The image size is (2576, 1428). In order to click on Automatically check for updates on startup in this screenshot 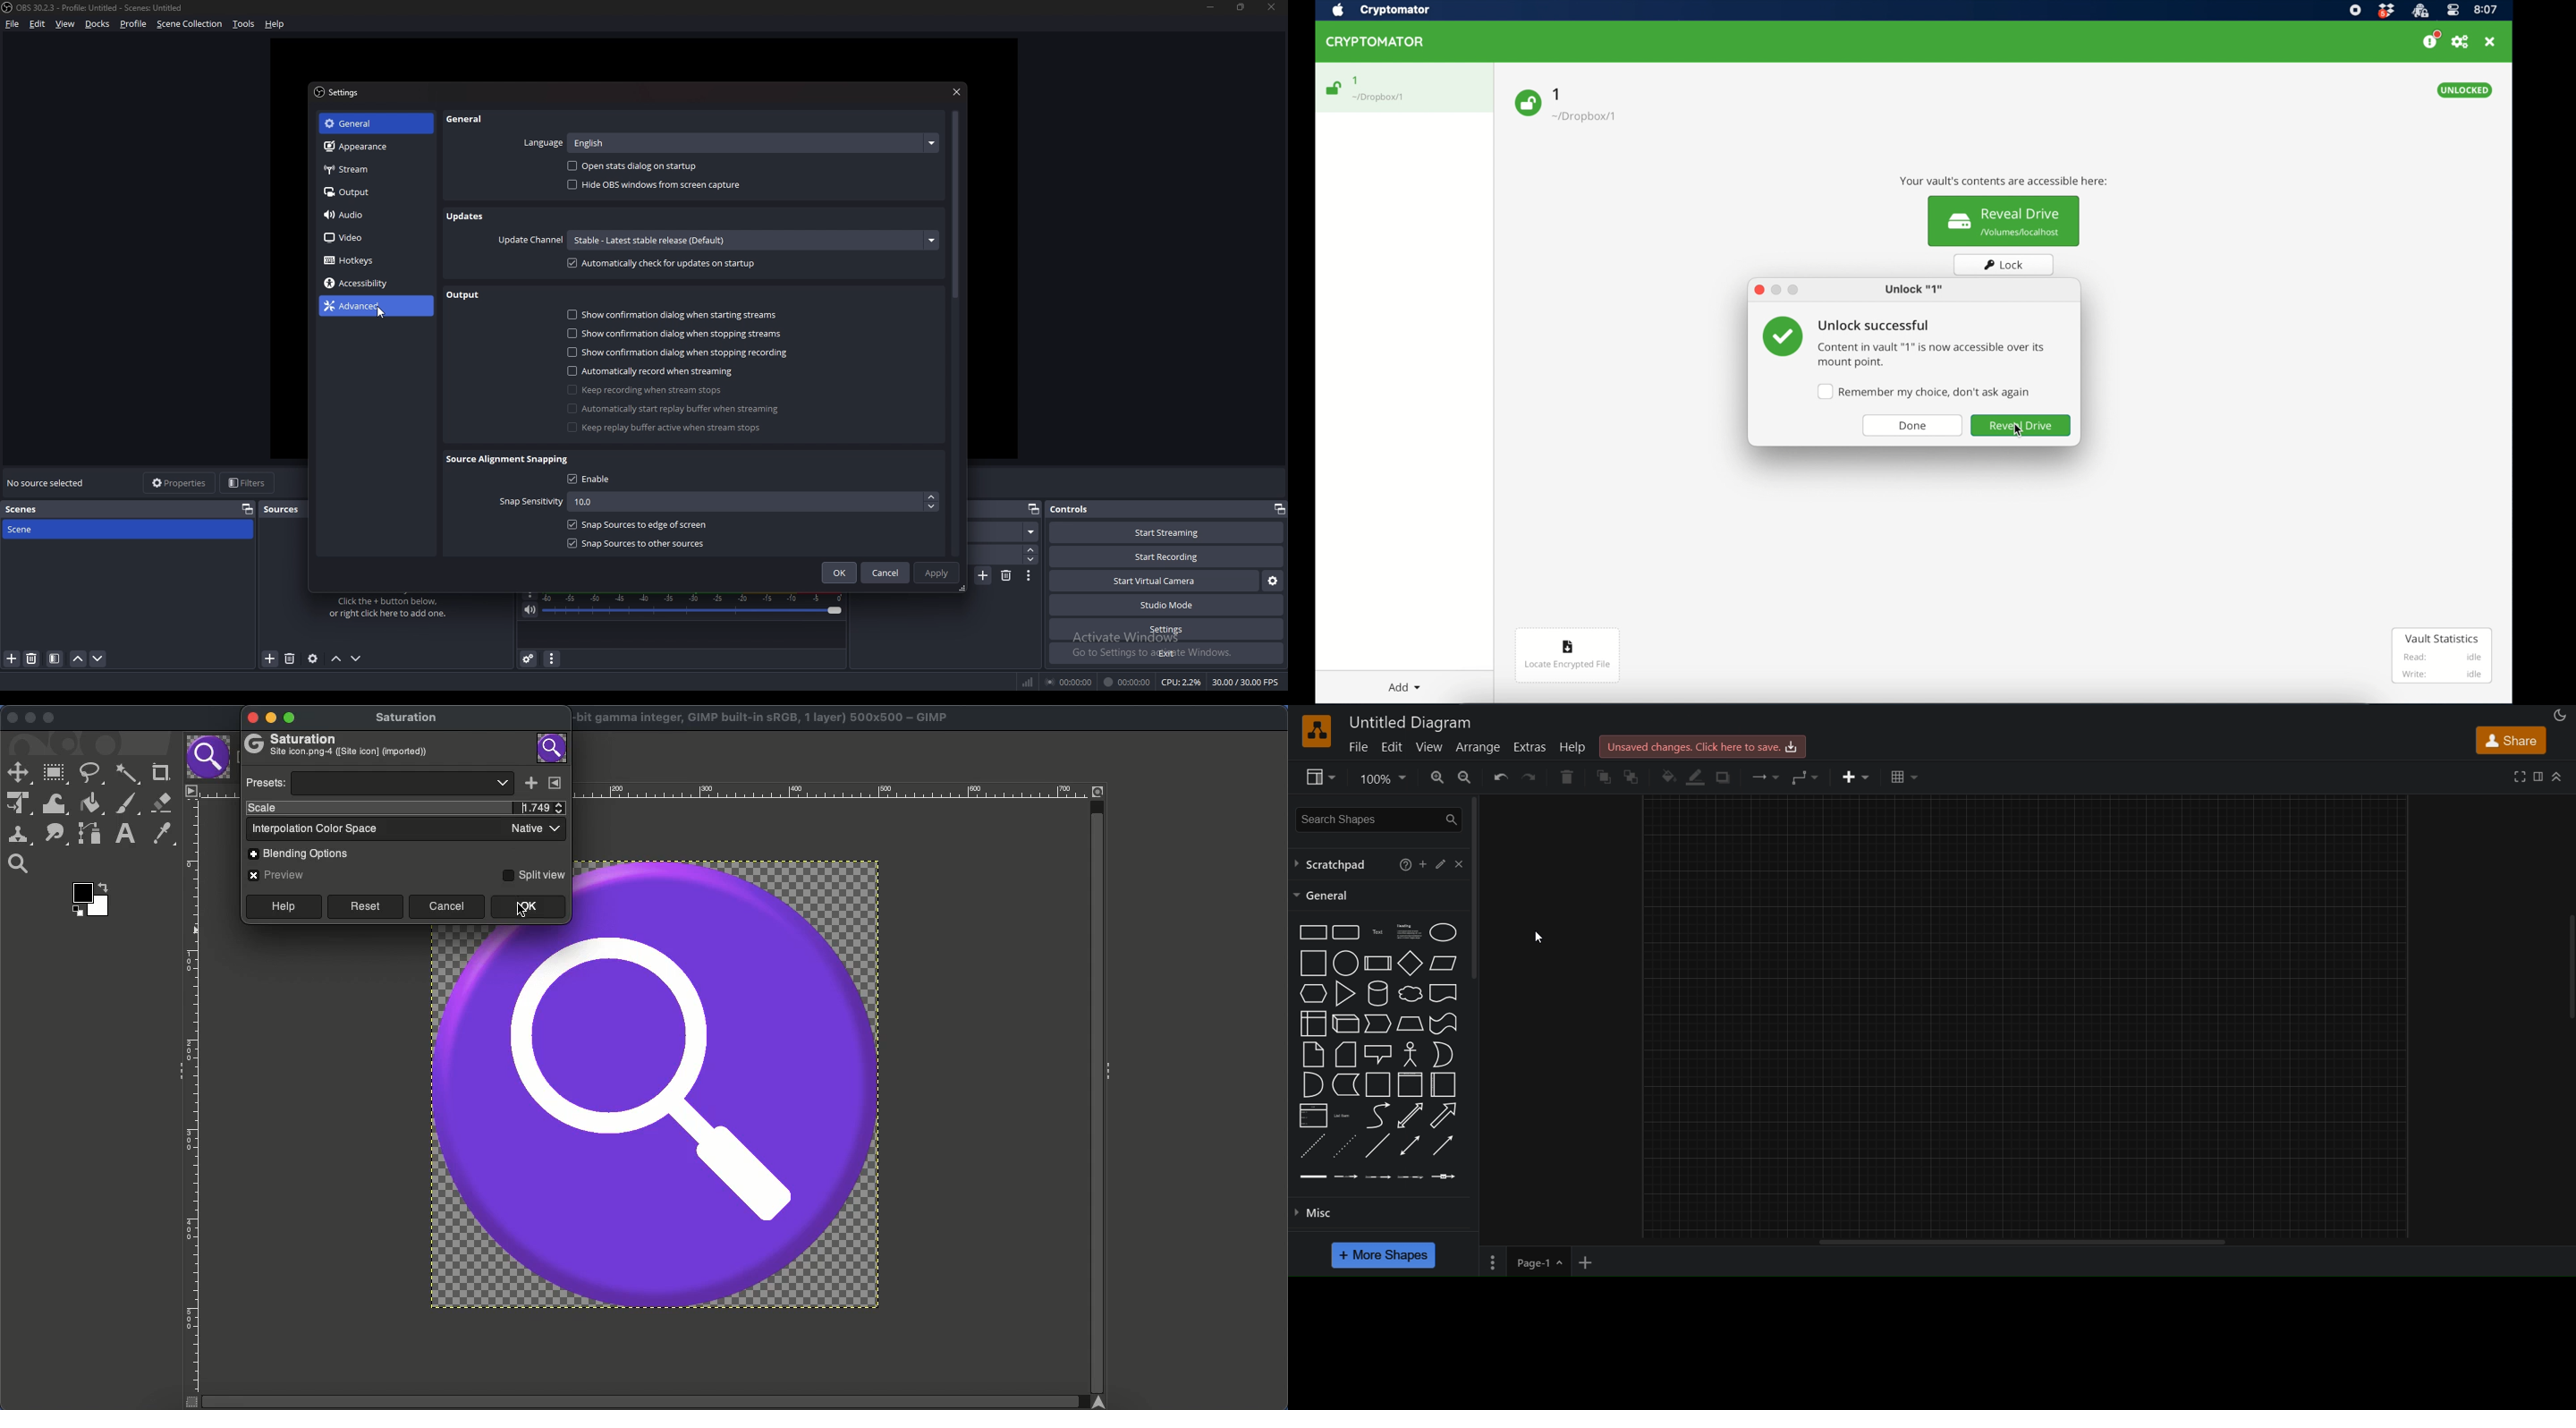, I will do `click(664, 264)`.